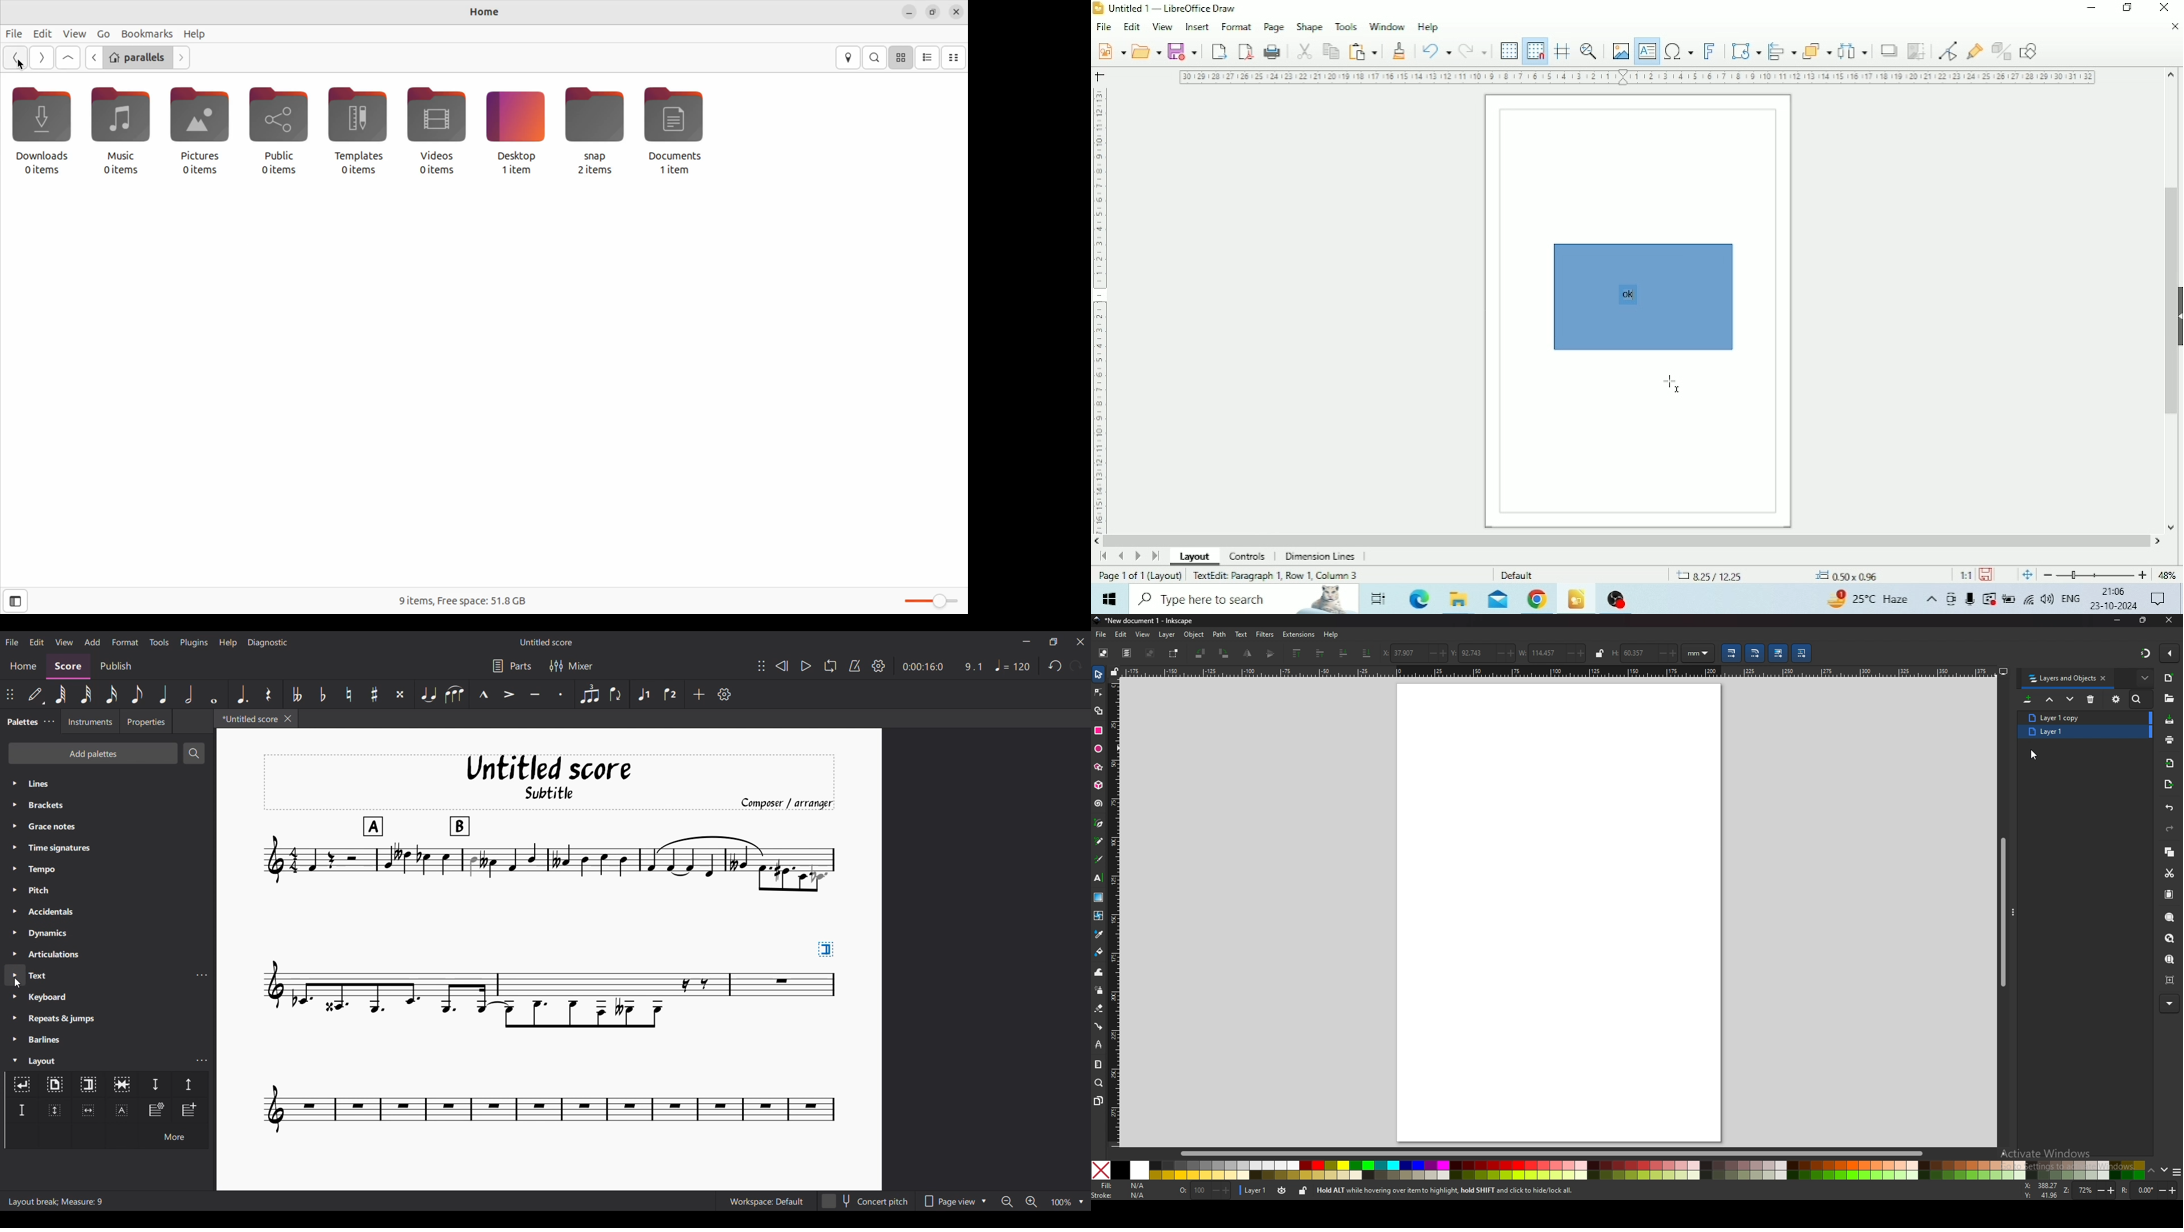  What do you see at coordinates (1562, 1154) in the screenshot?
I see `scroll bar` at bounding box center [1562, 1154].